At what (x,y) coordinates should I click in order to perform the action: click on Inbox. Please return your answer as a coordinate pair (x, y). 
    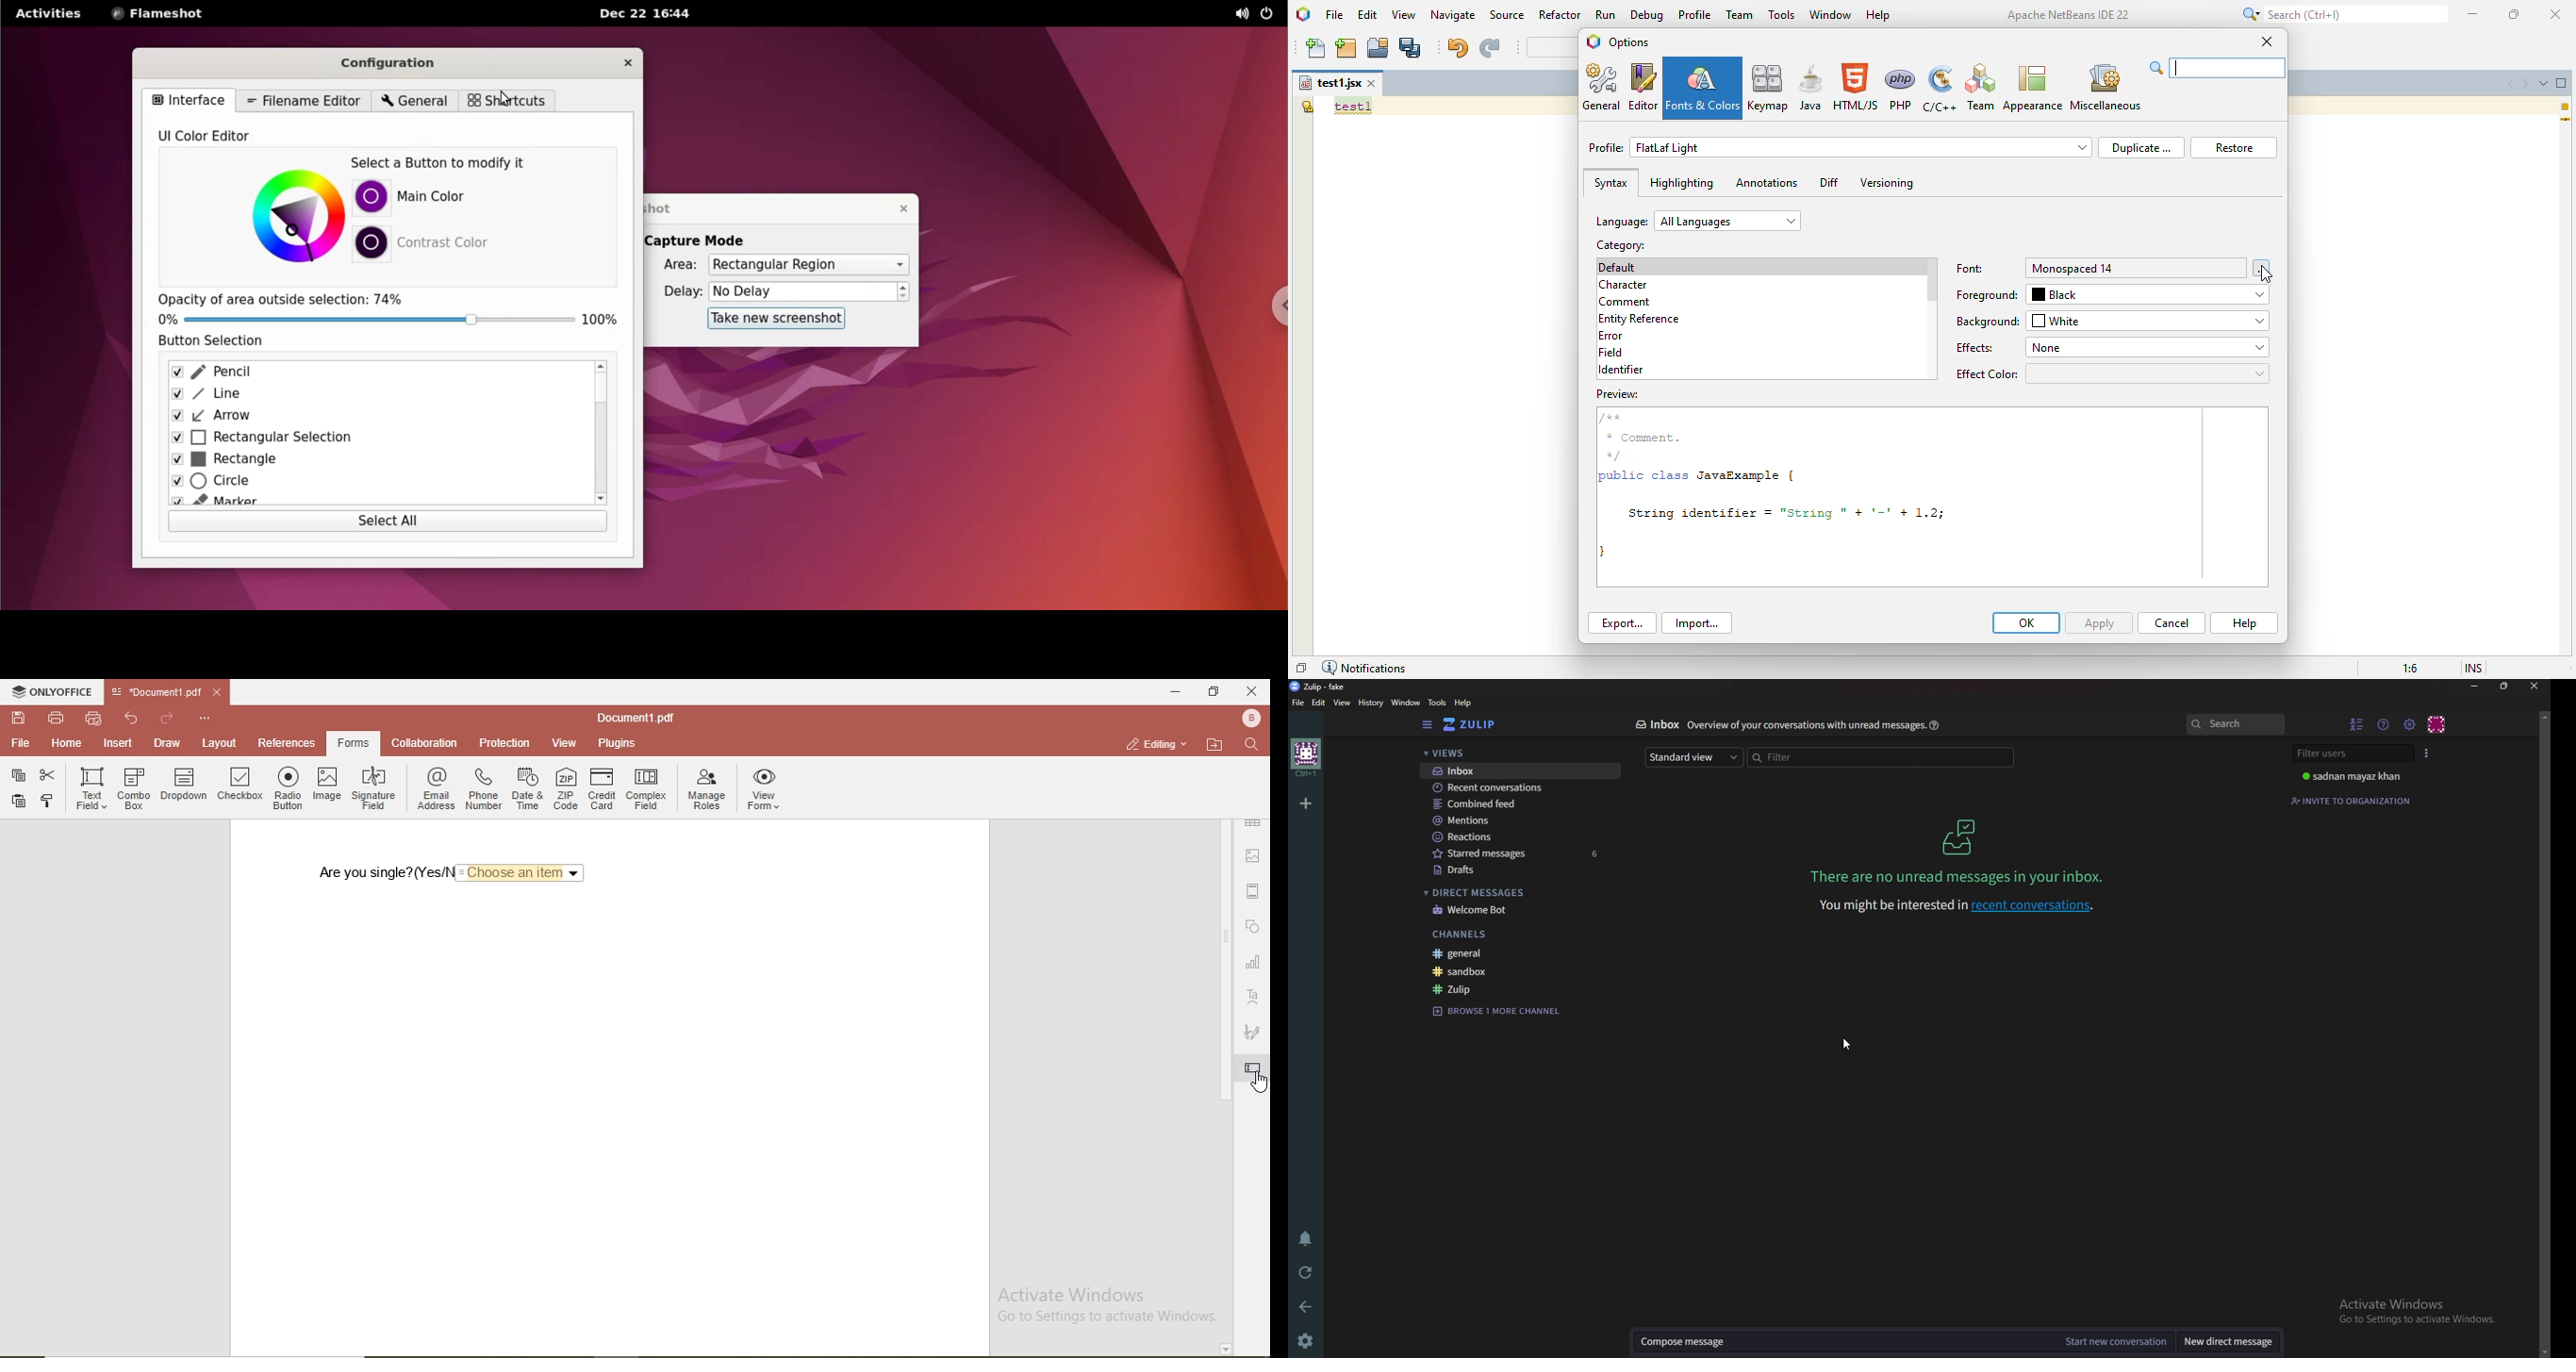
    Looking at the image, I should click on (1962, 838).